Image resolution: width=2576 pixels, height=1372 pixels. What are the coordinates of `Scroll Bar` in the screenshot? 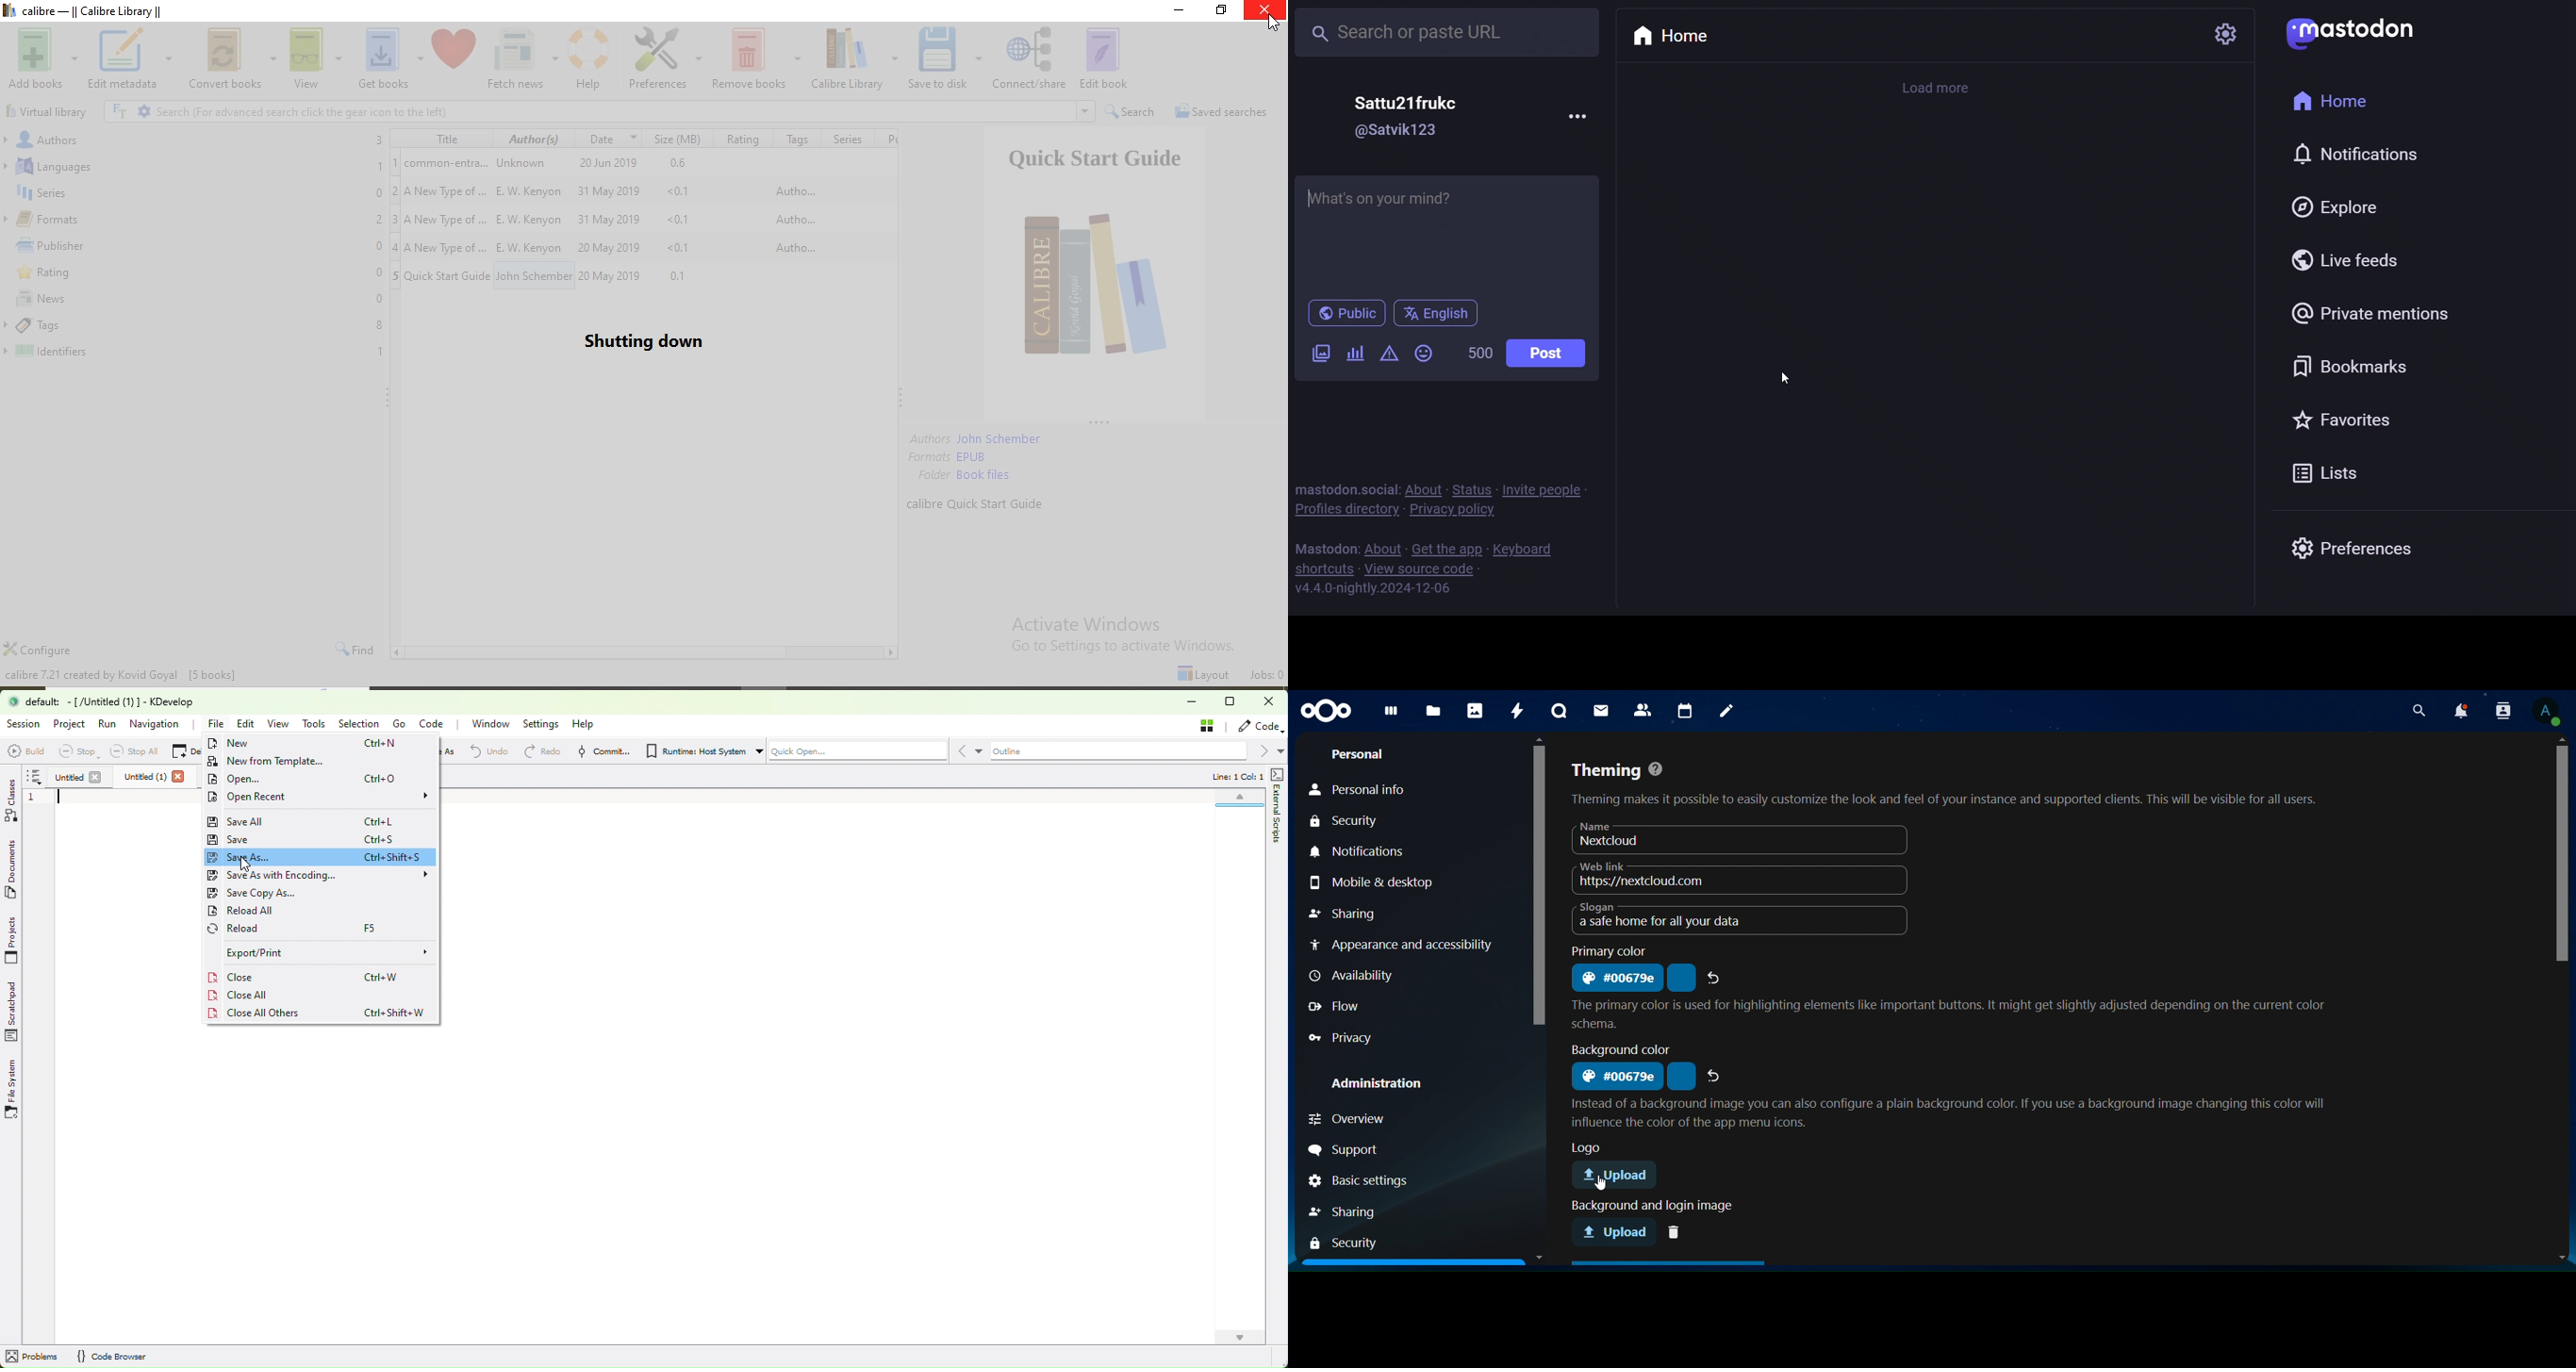 It's located at (645, 652).